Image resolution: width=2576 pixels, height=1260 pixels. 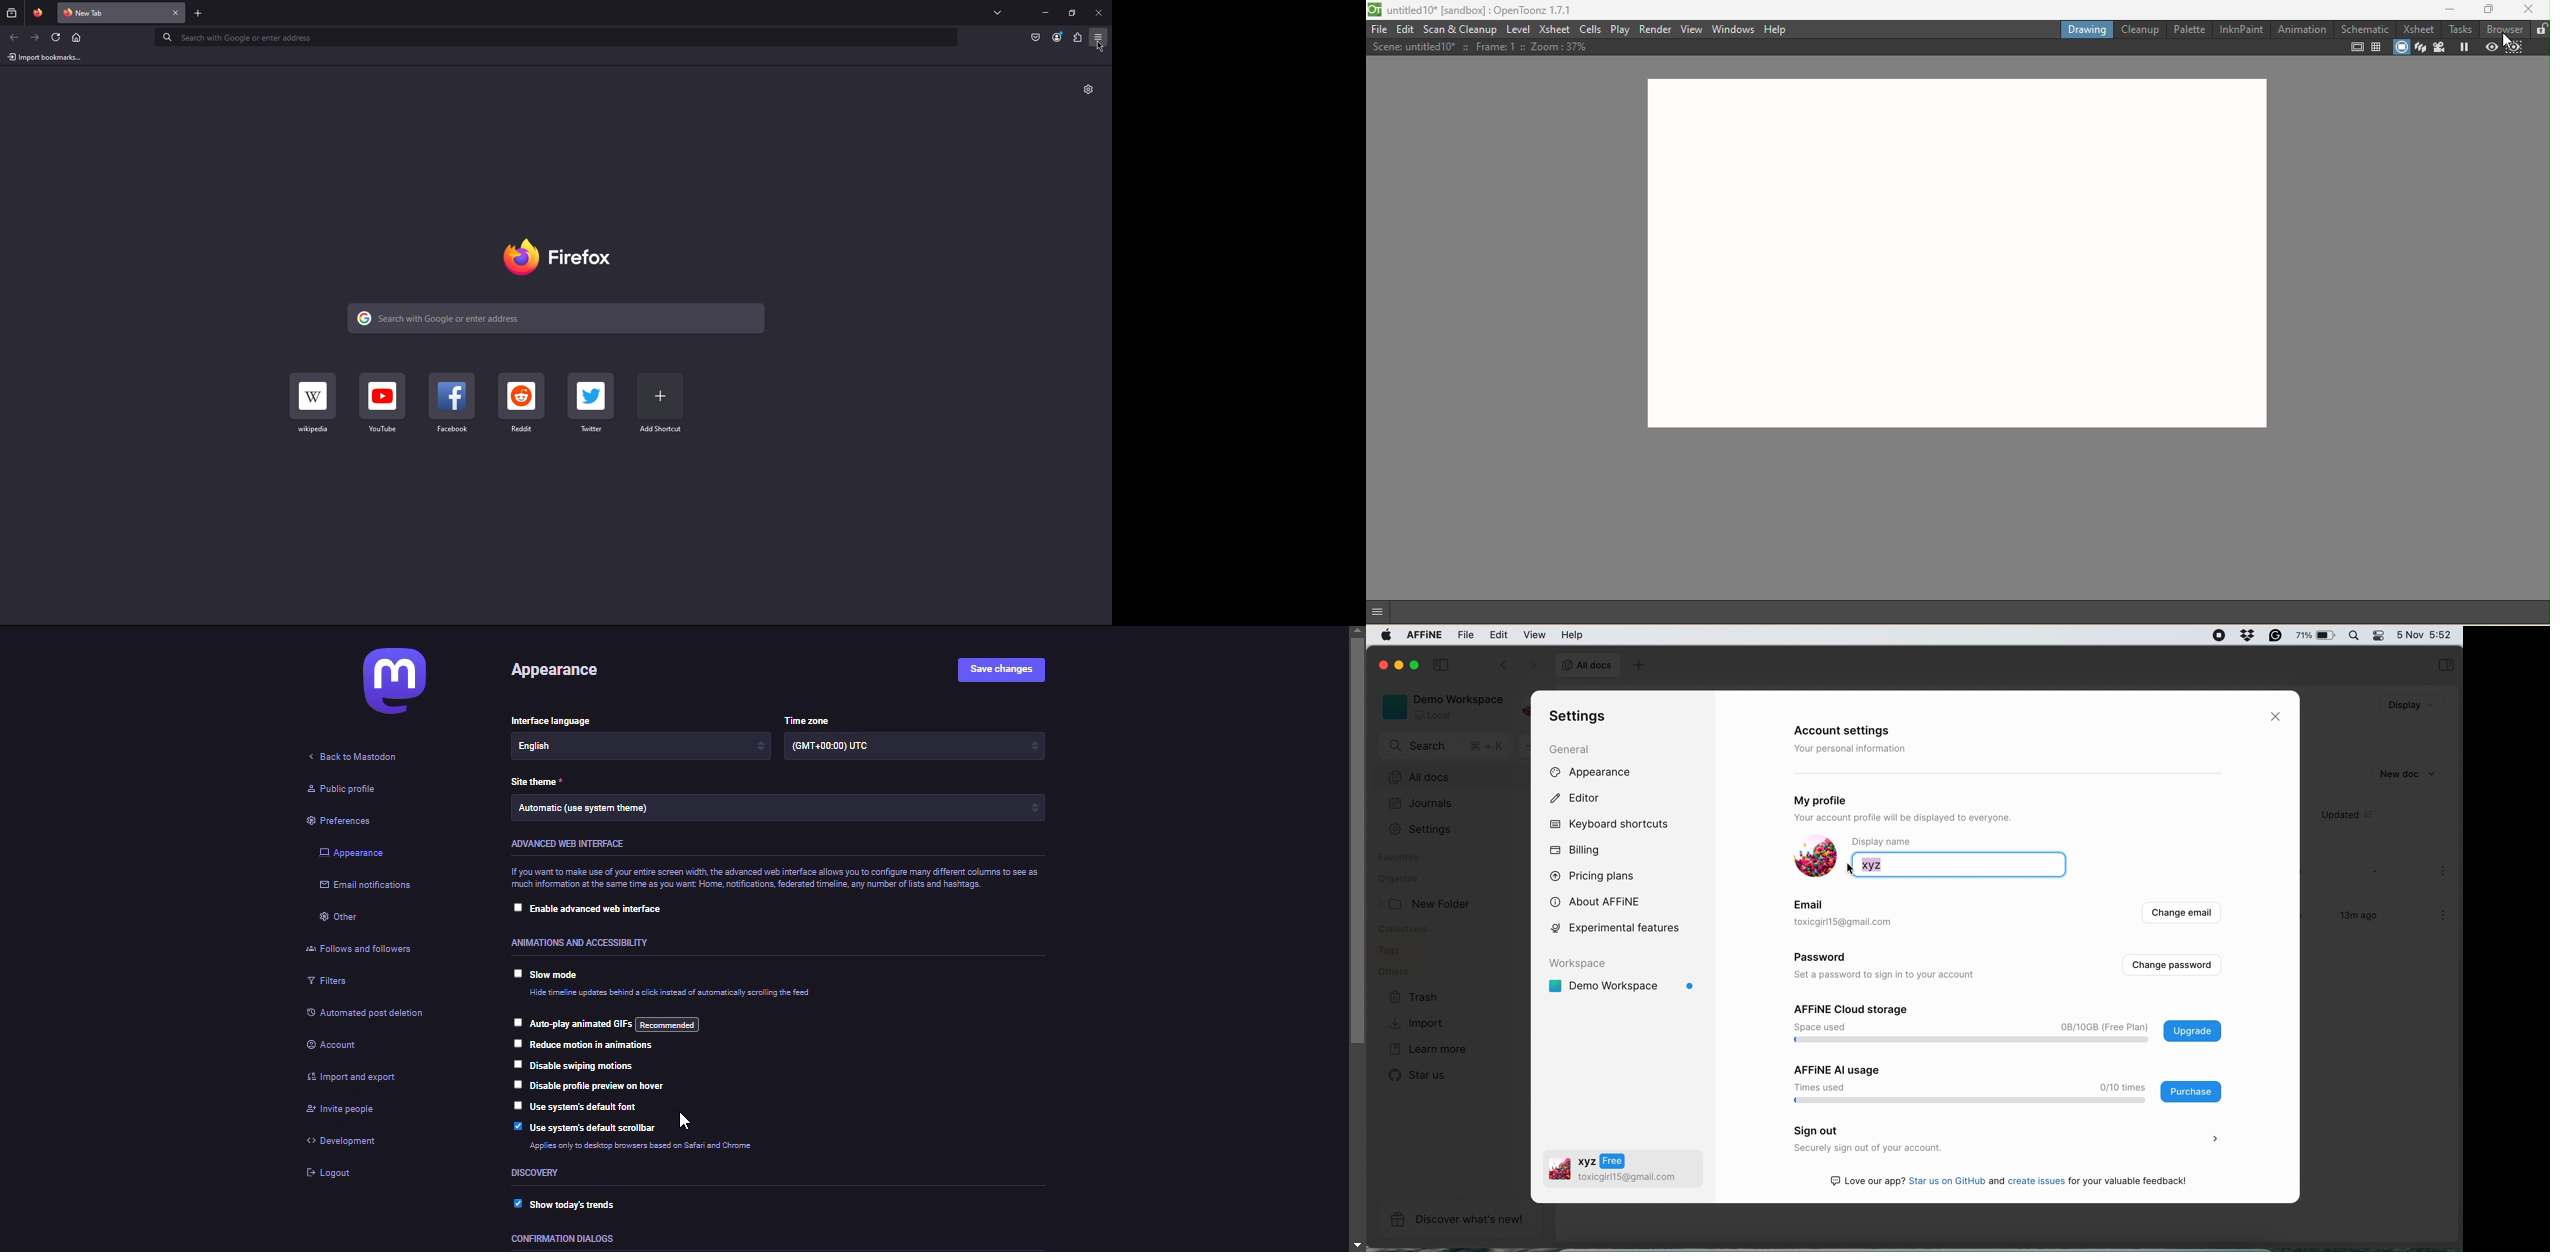 I want to click on List all tabs, so click(x=998, y=12).